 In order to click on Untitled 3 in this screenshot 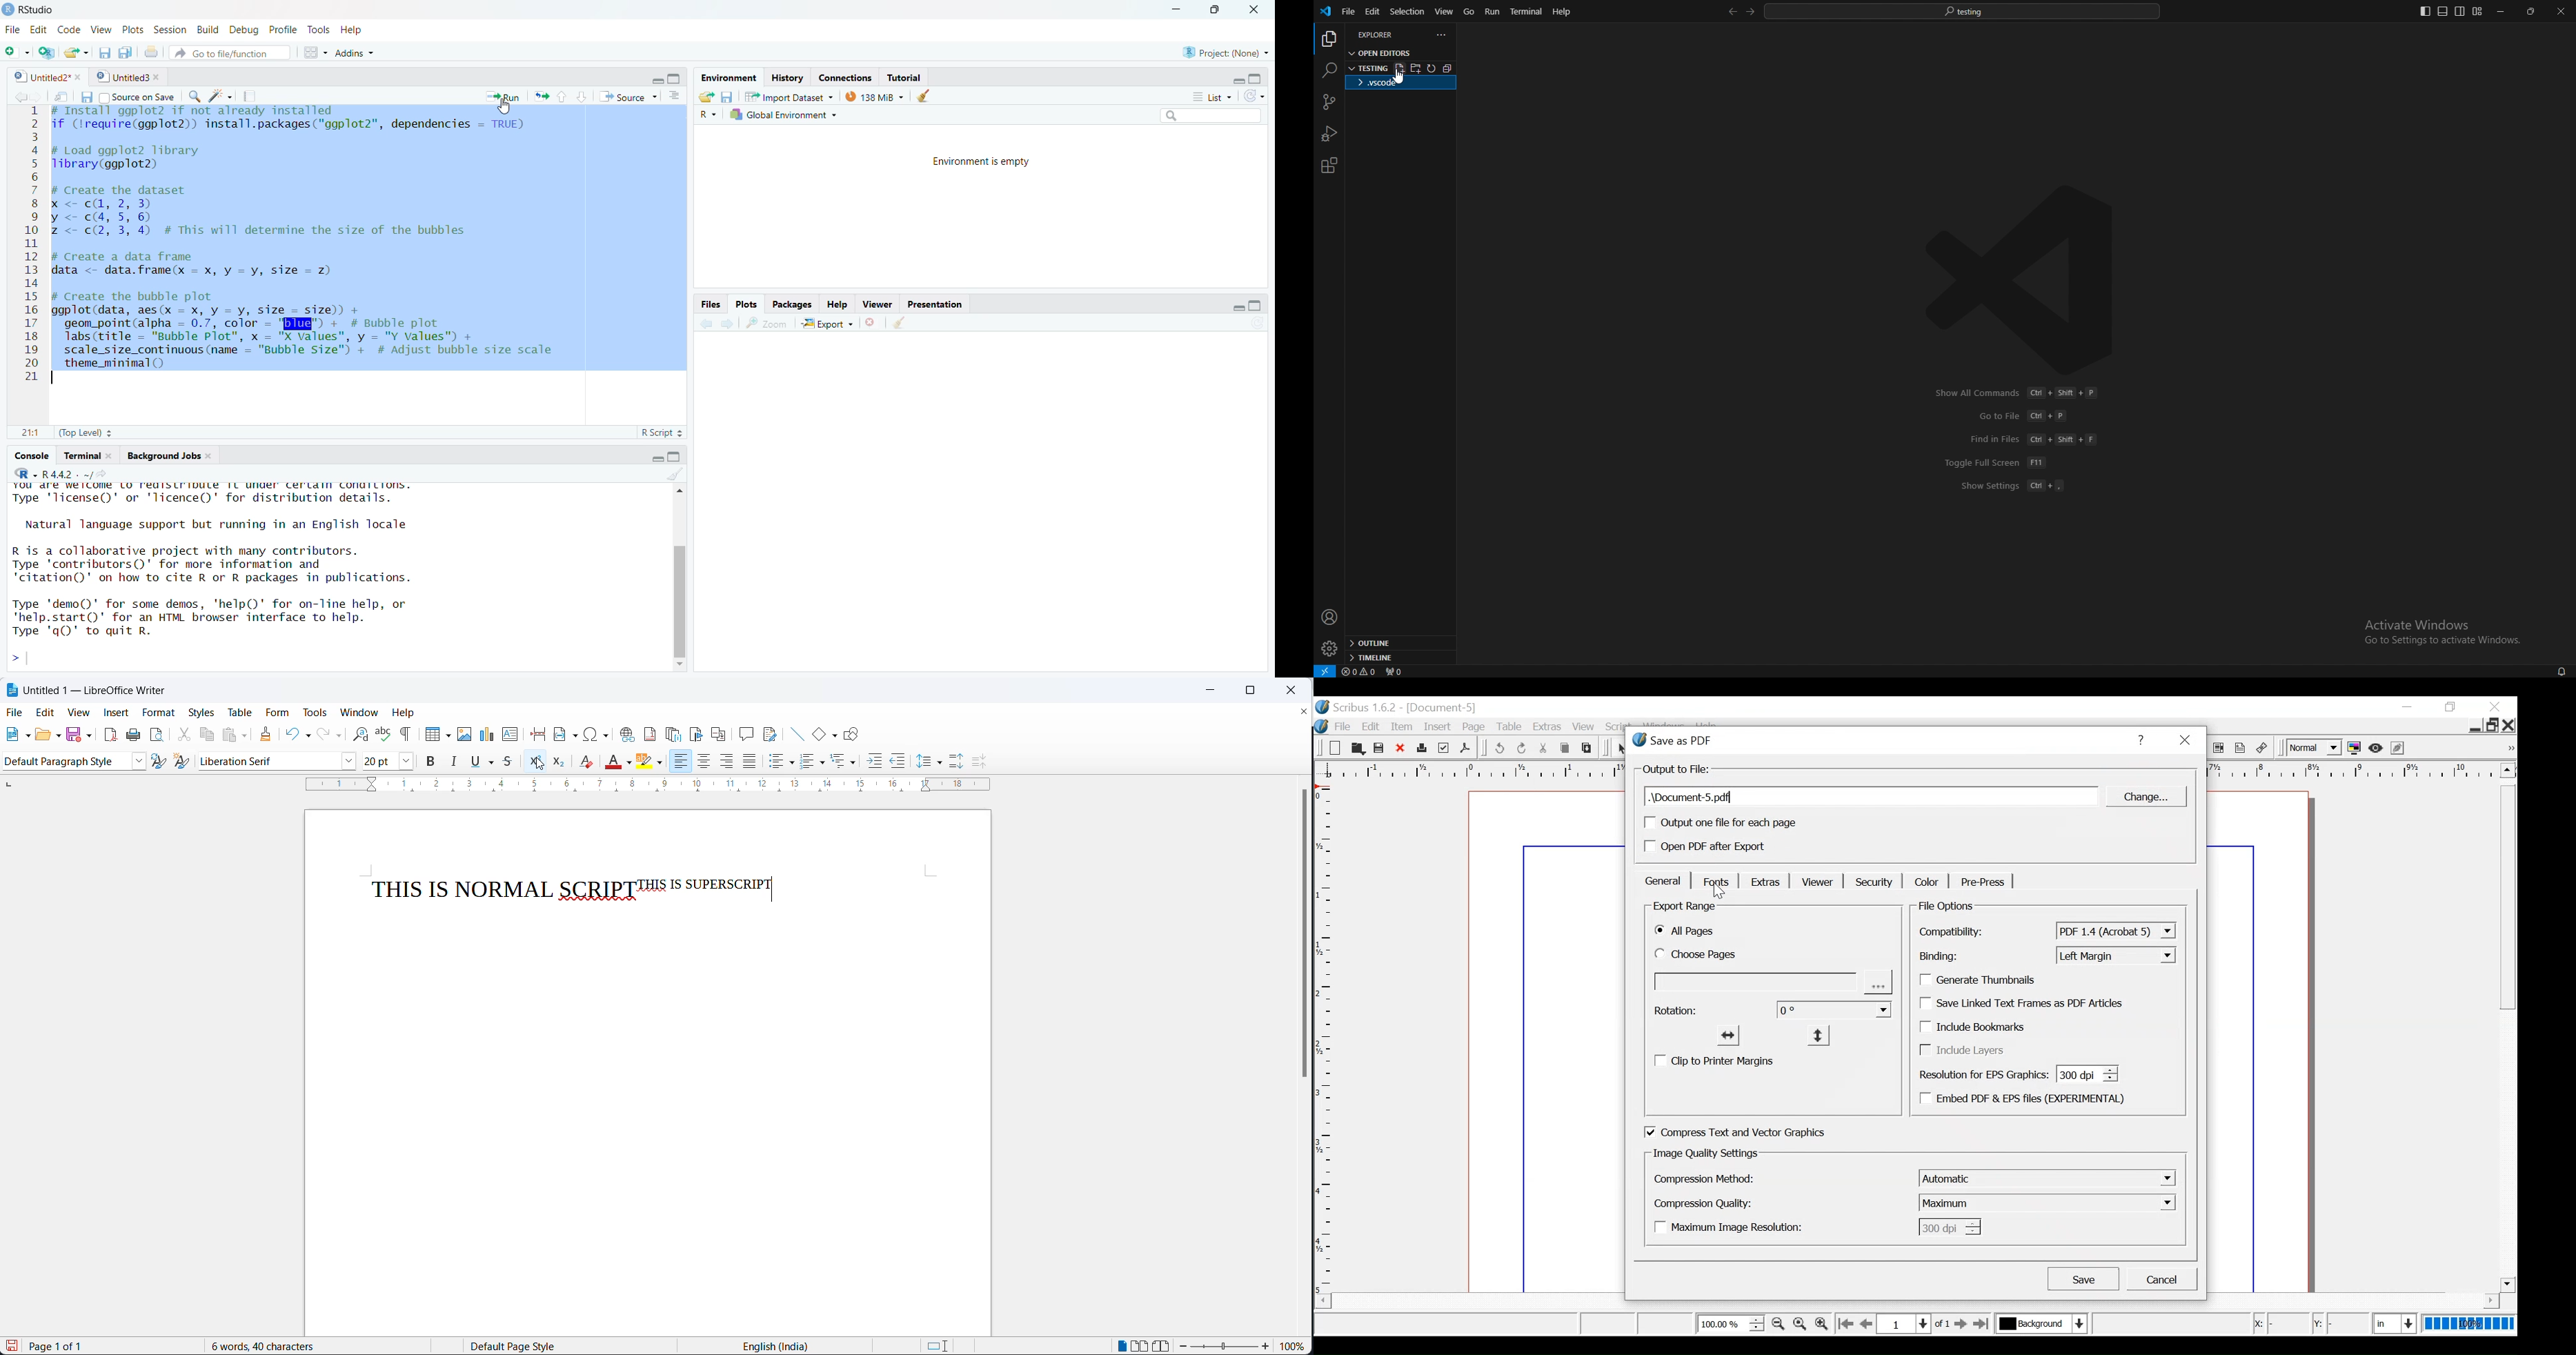, I will do `click(128, 76)`.